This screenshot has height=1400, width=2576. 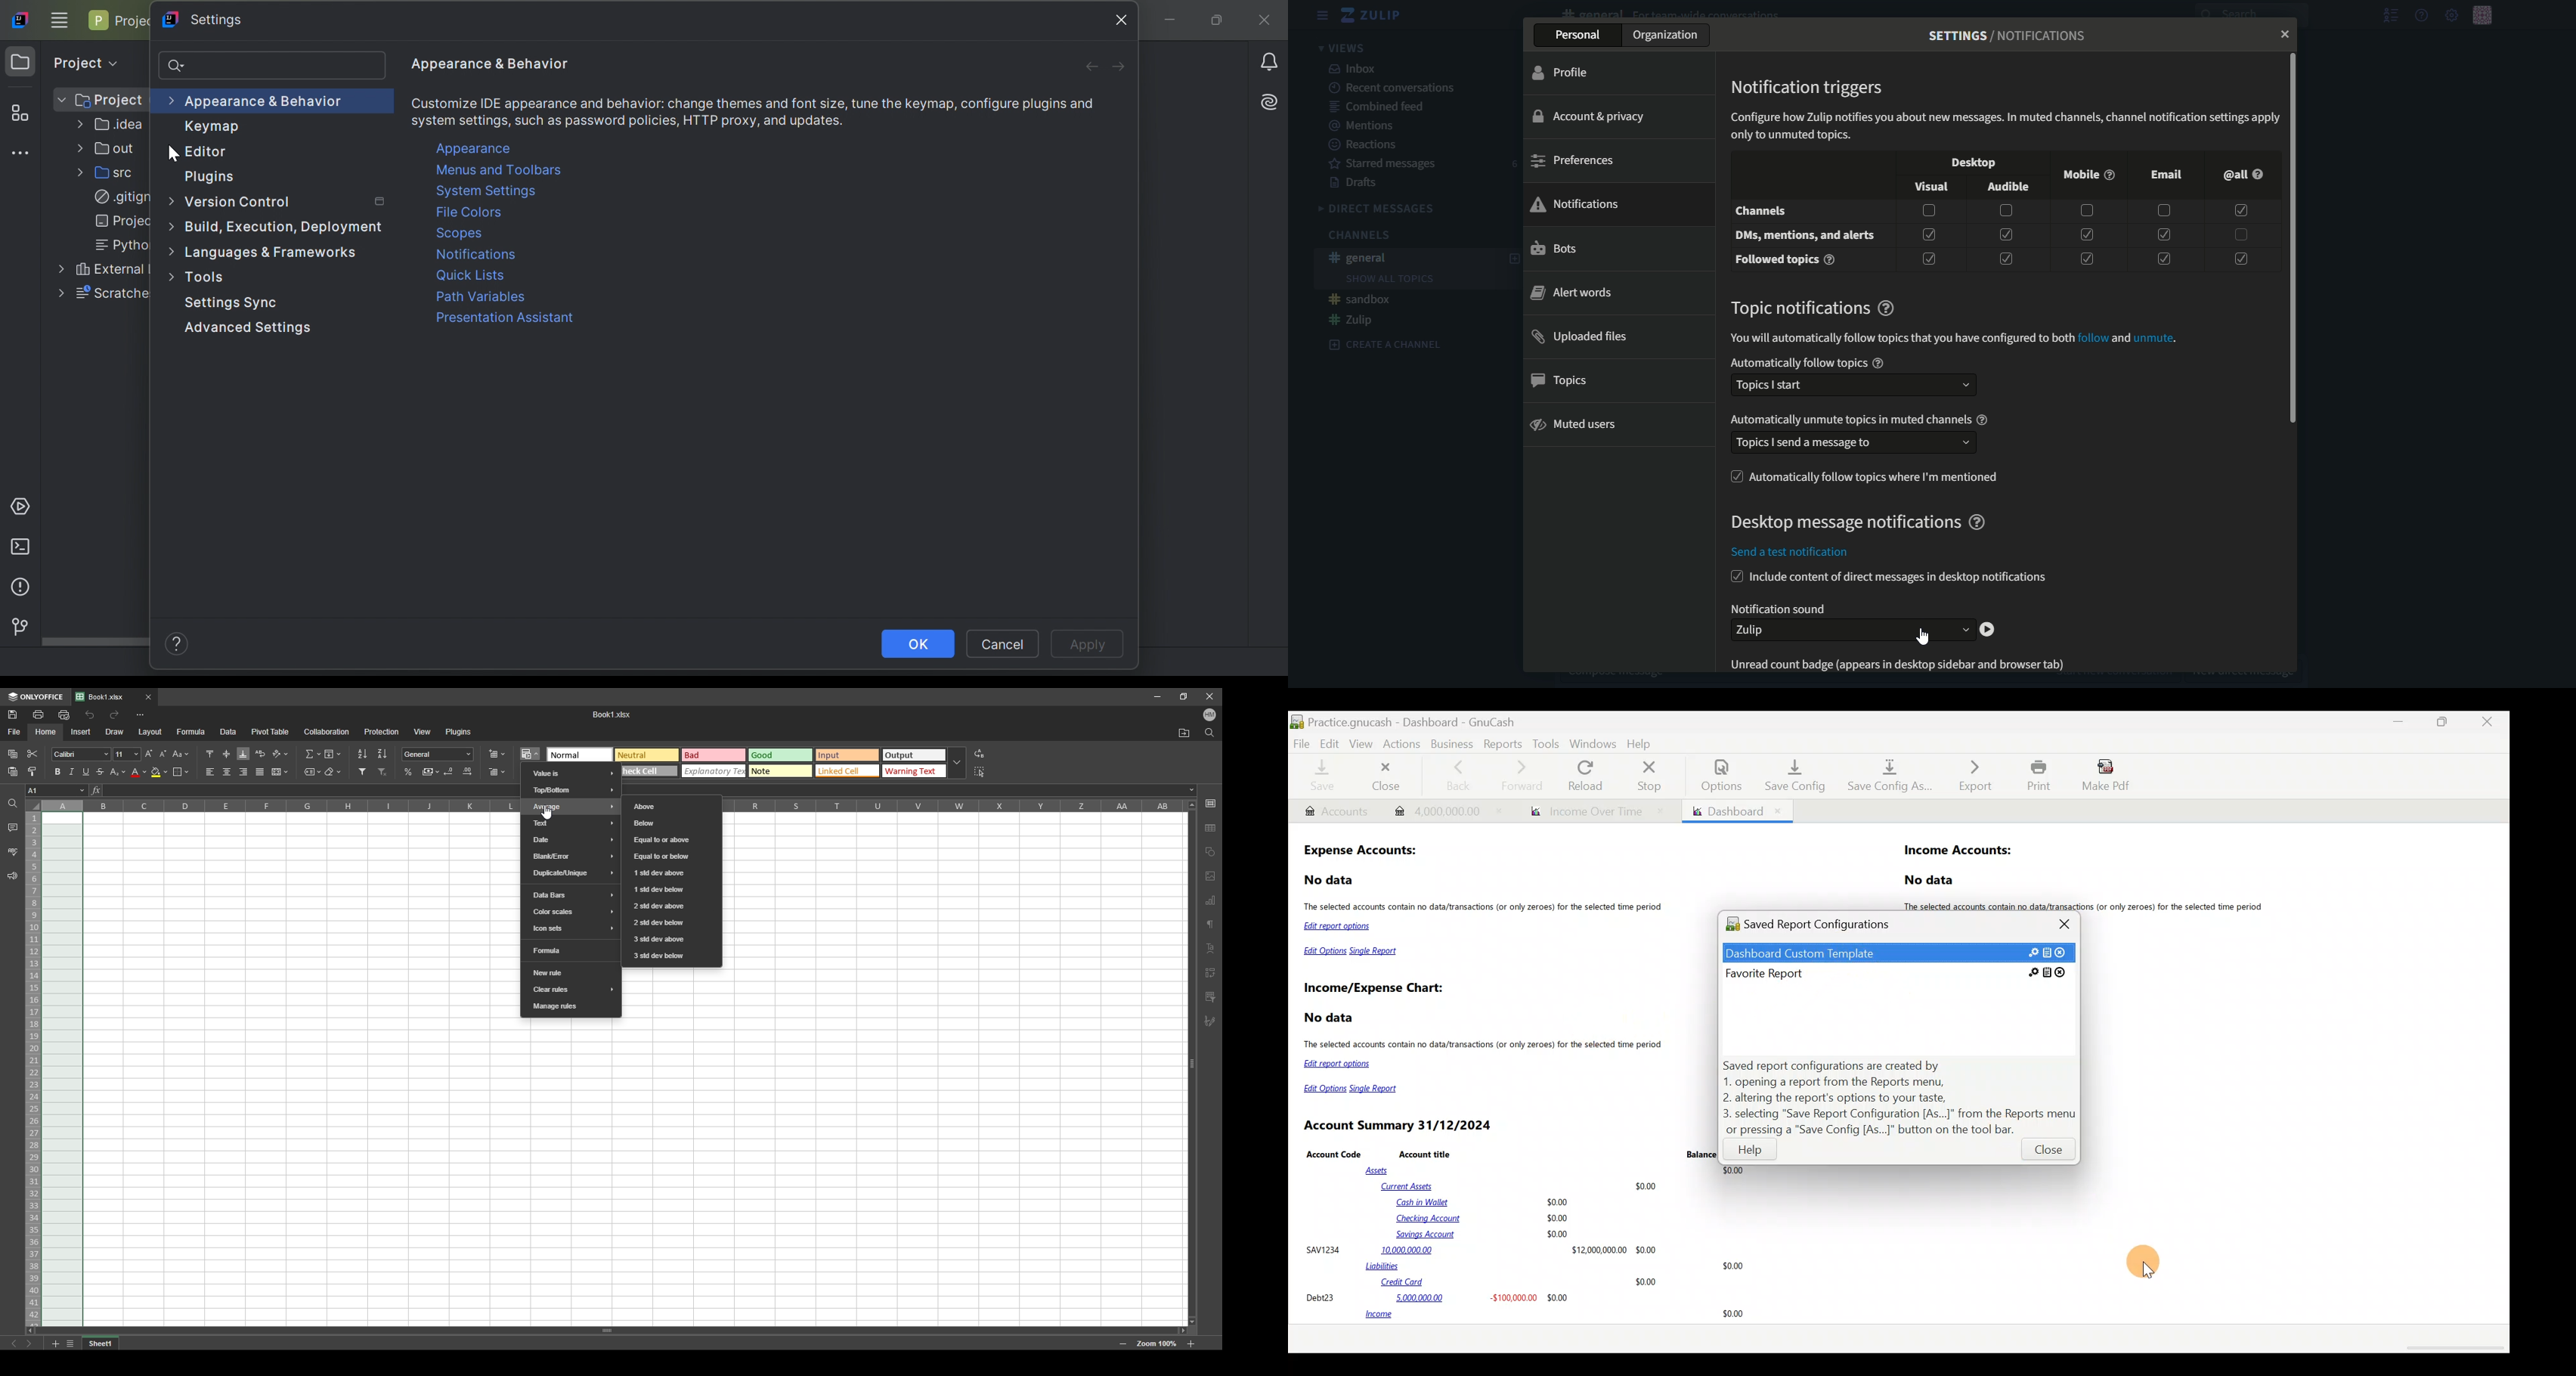 What do you see at coordinates (982, 771) in the screenshot?
I see `select all` at bounding box center [982, 771].